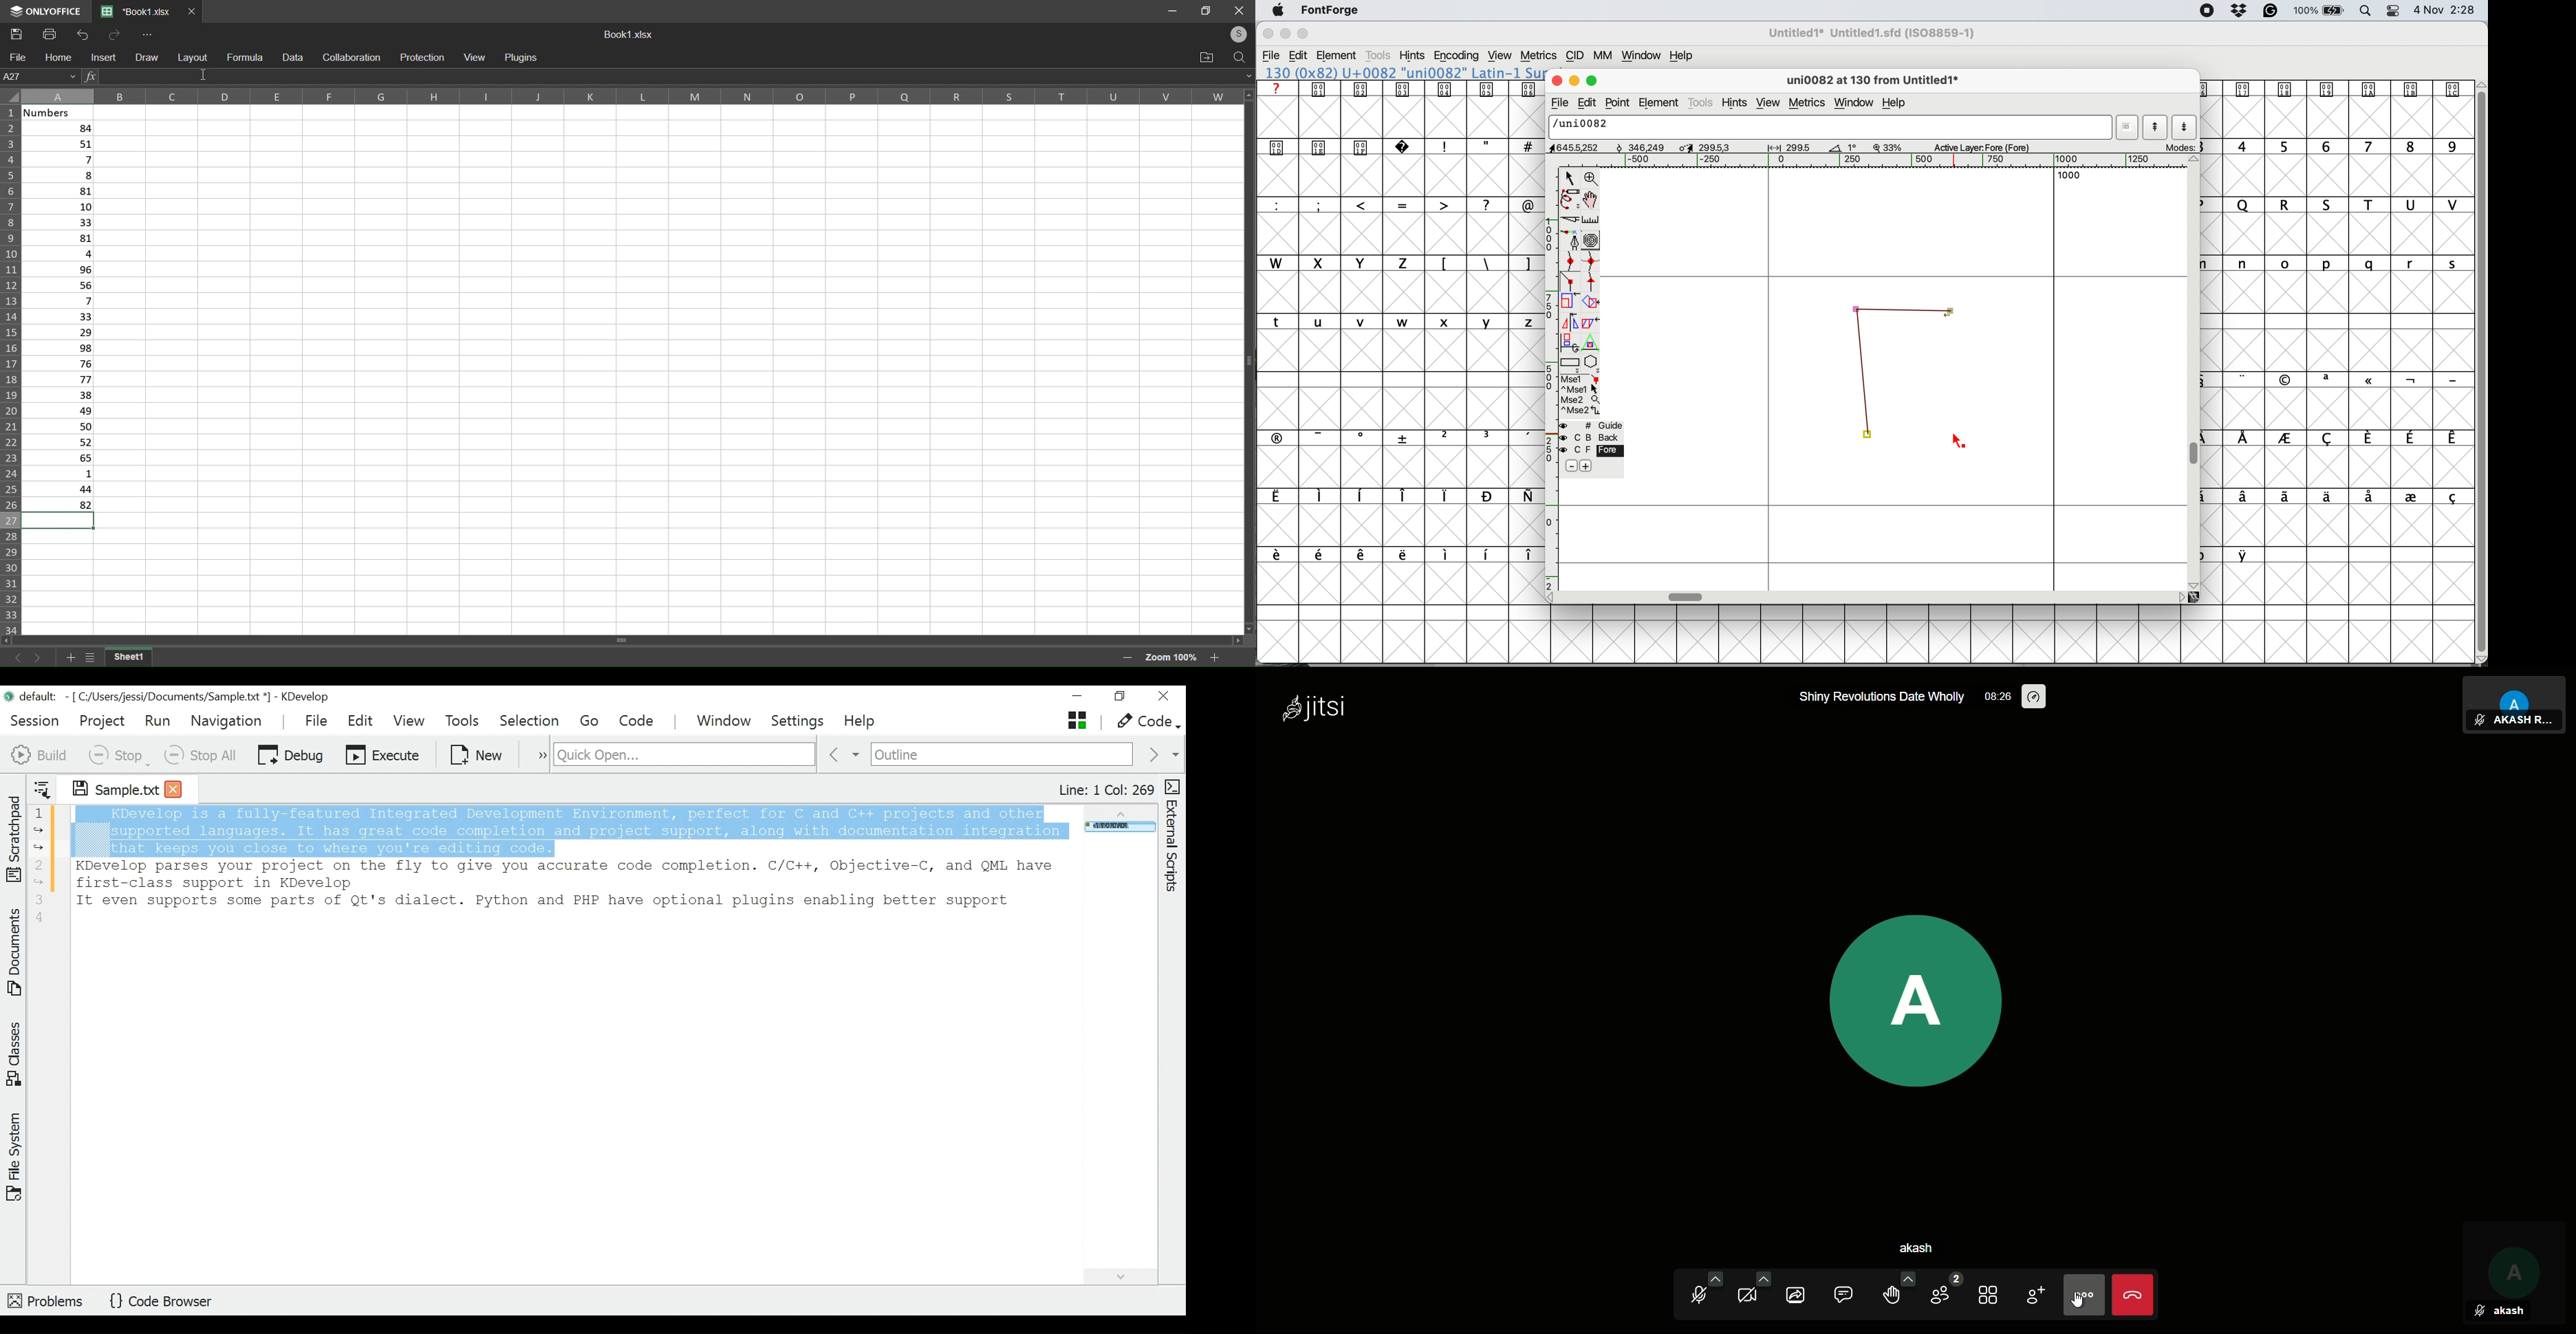  Describe the element at coordinates (18, 33) in the screenshot. I see `Save` at that location.